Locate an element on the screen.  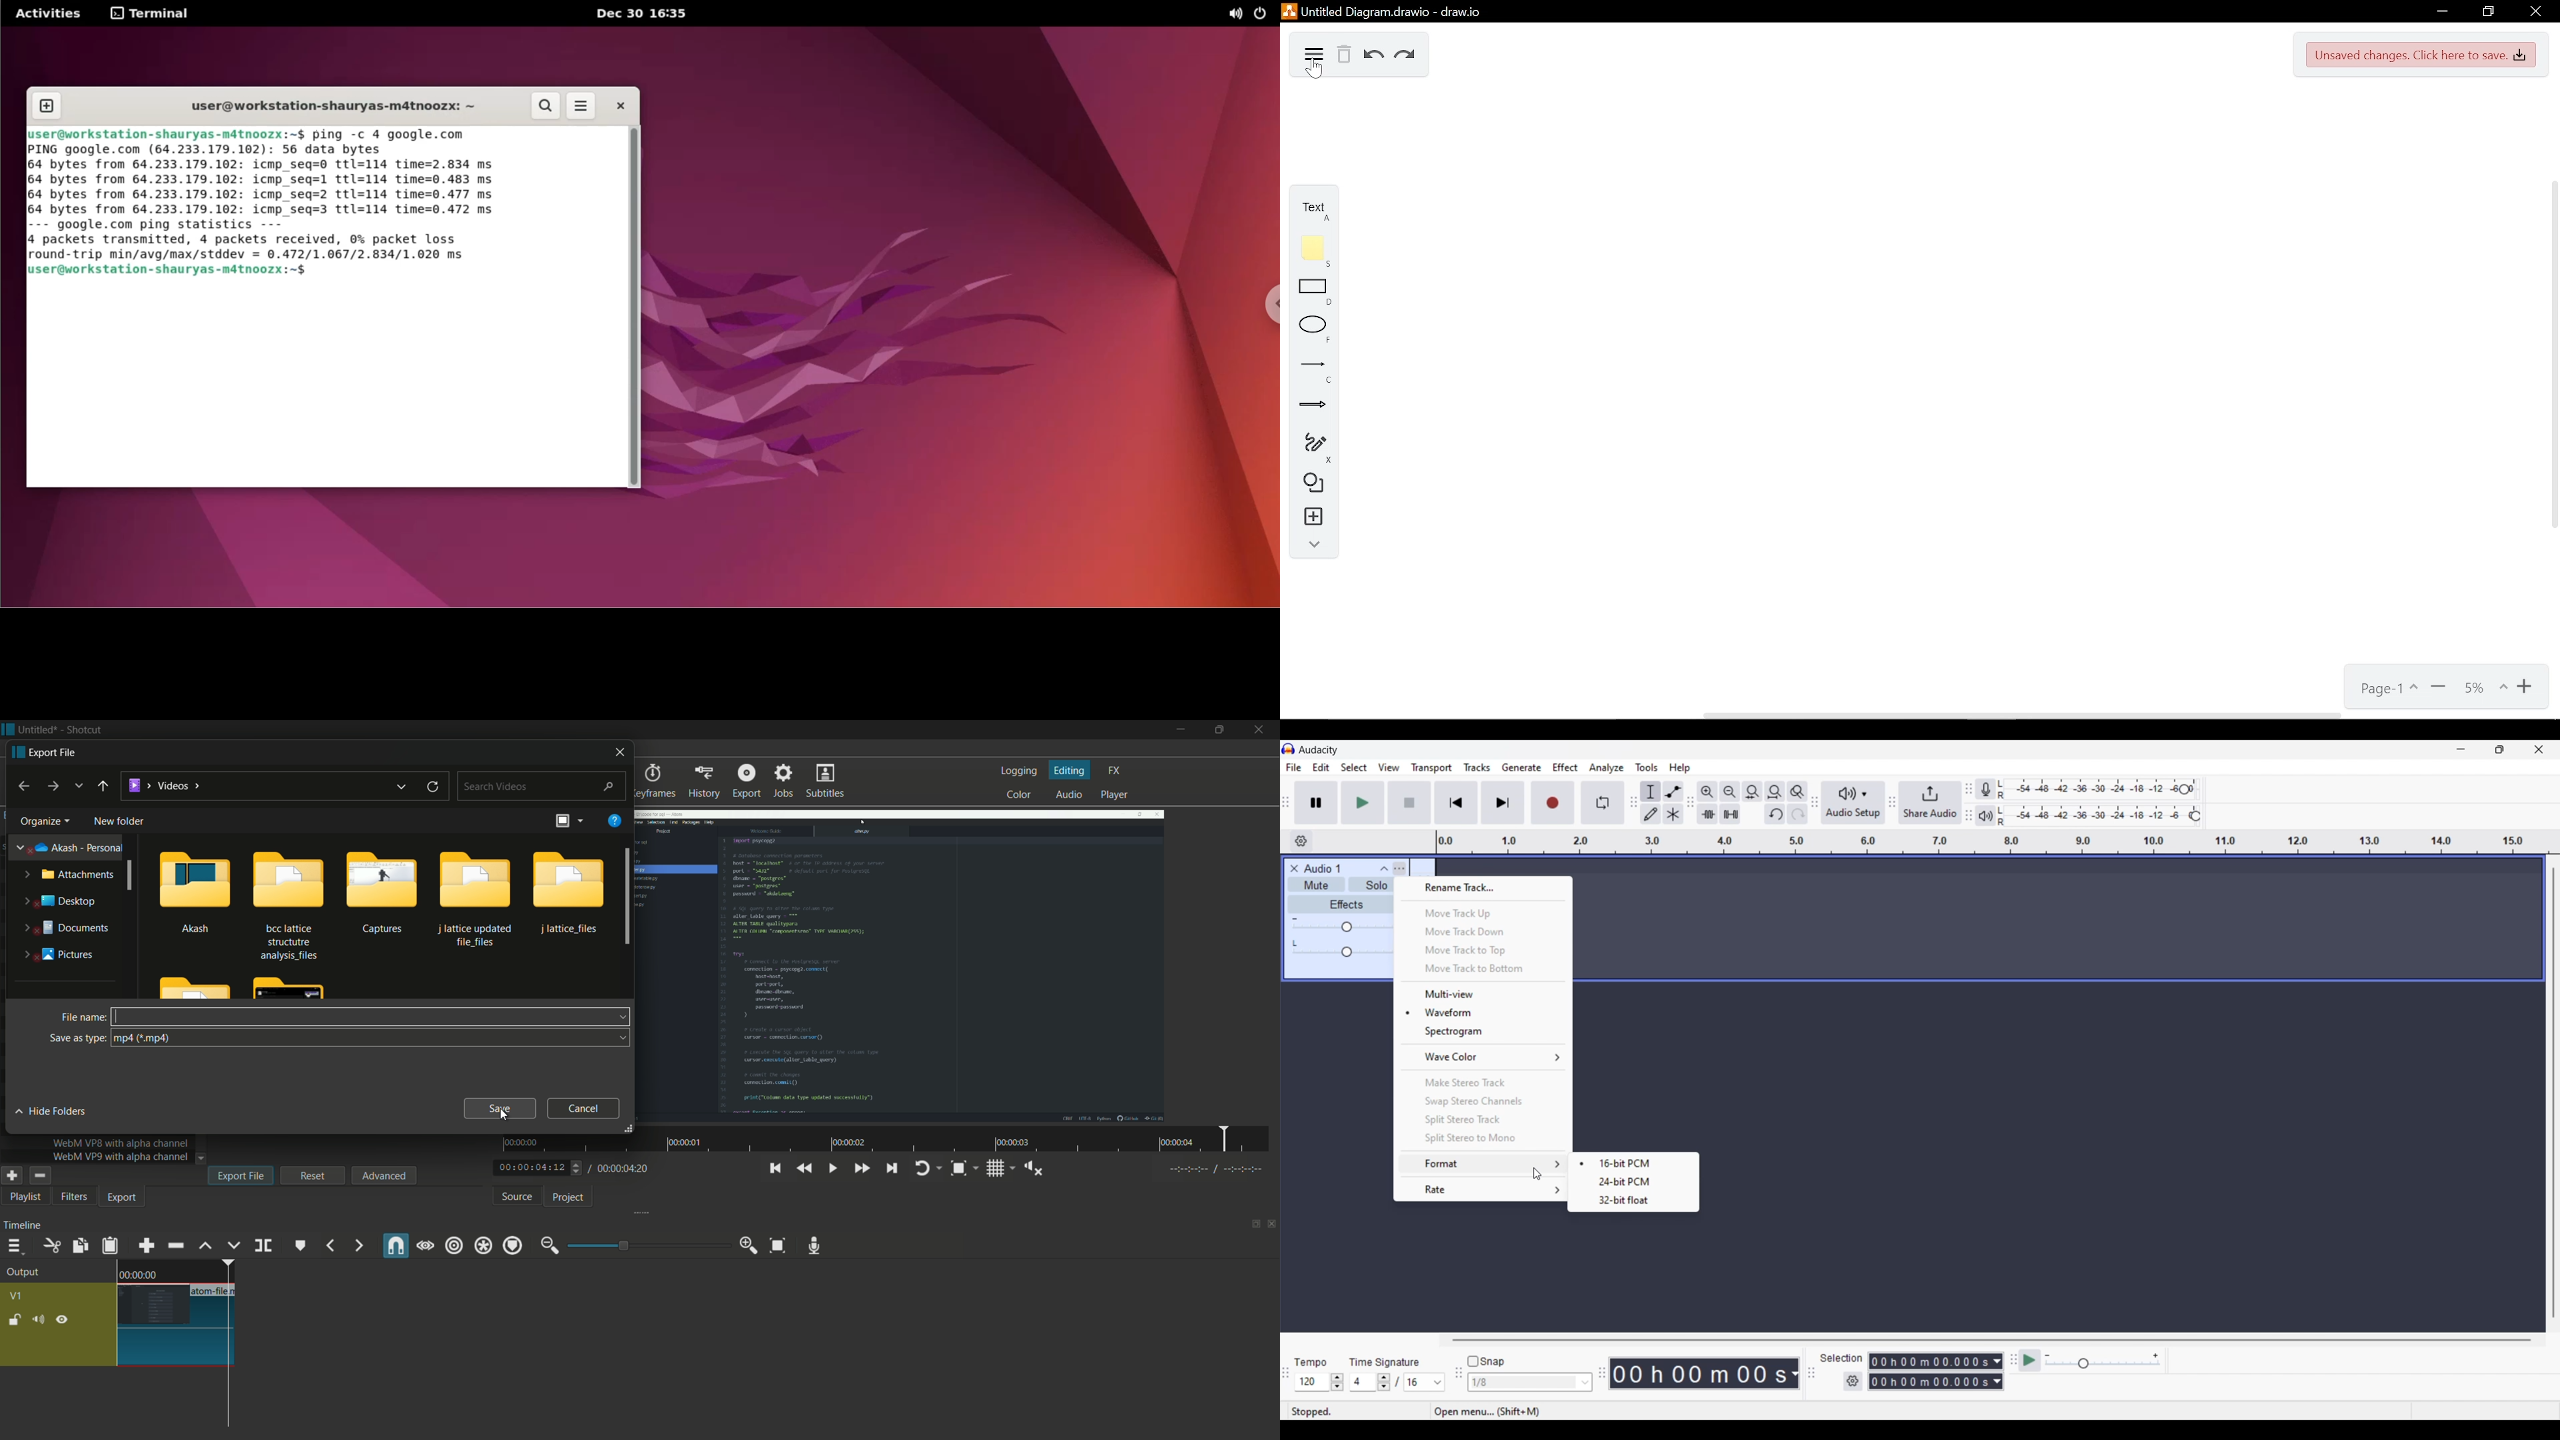
Delete is located at coordinates (1344, 55).